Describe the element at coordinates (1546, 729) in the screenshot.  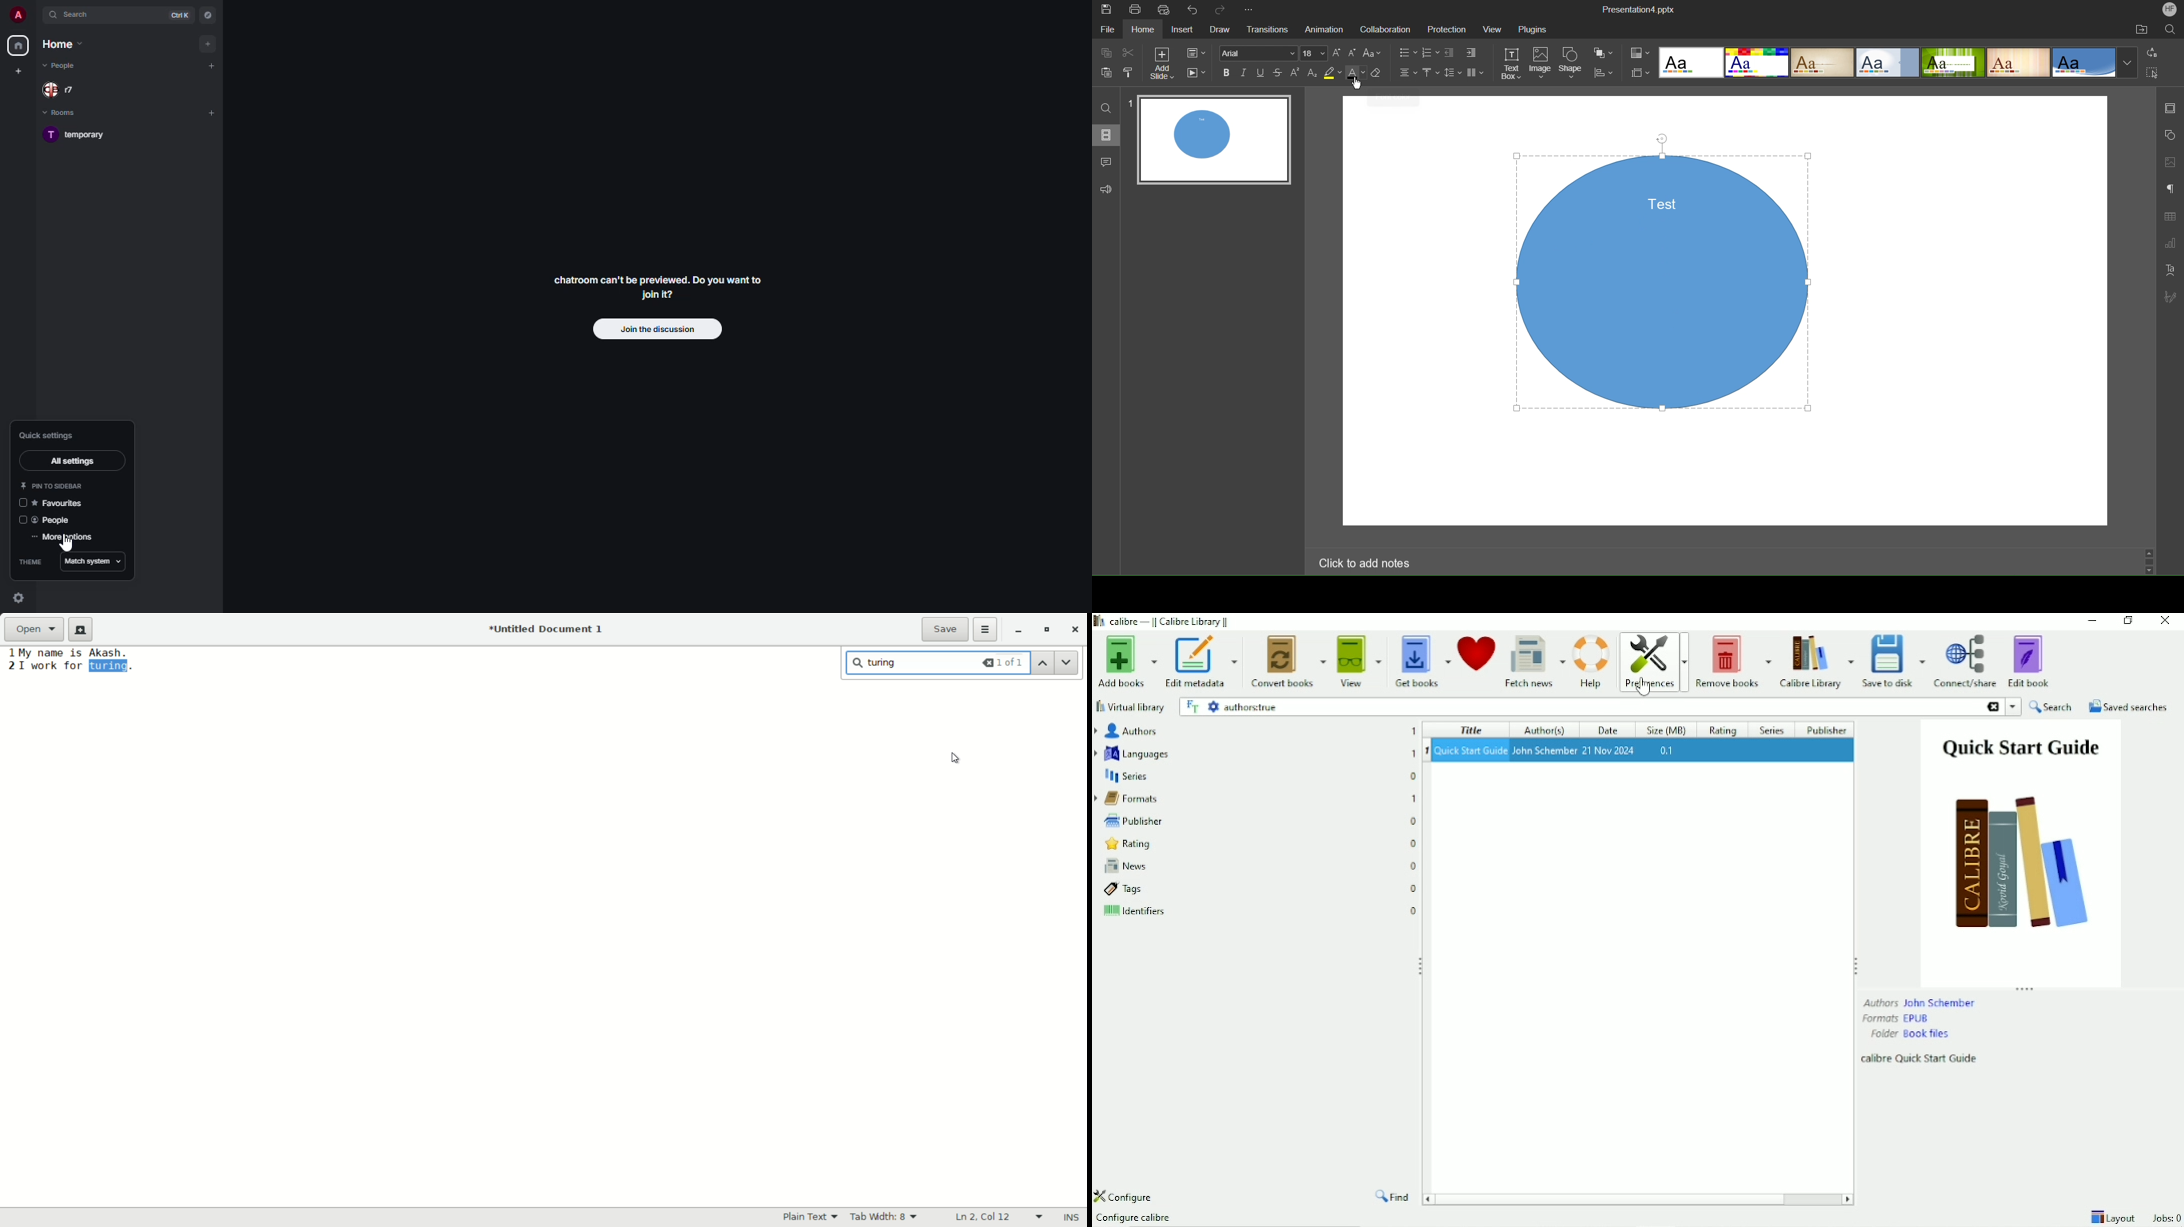
I see `Author(s)` at that location.